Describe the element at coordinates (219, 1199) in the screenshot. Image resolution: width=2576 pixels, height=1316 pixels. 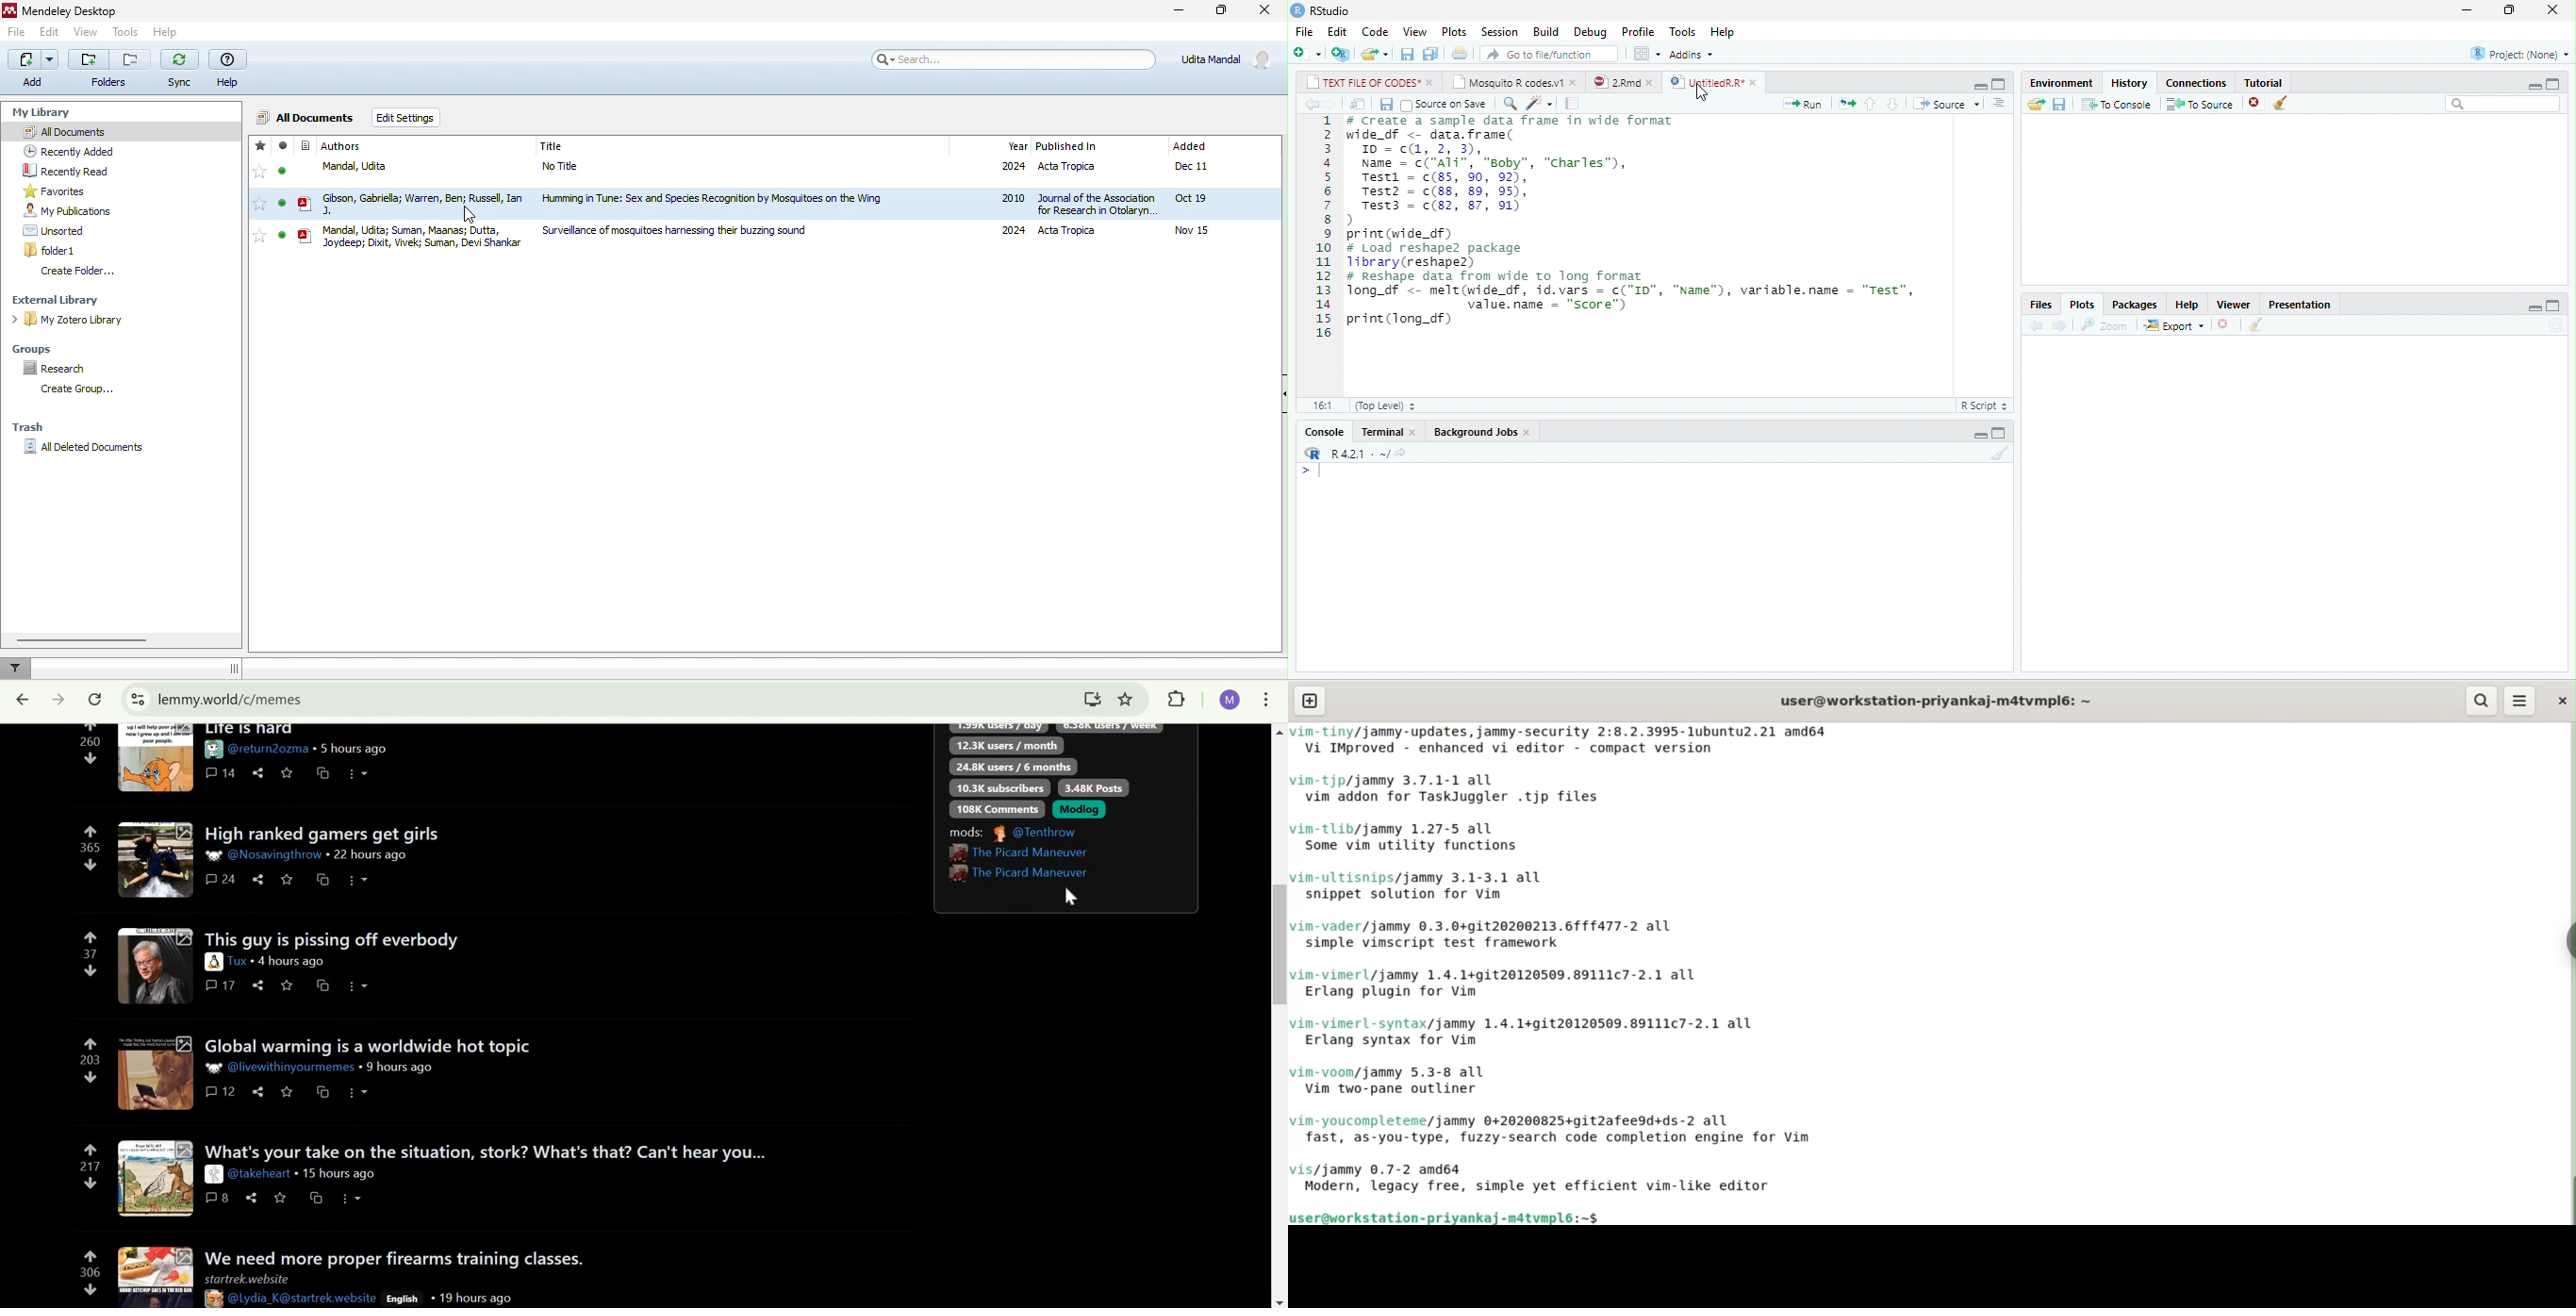
I see `8 comments` at that location.